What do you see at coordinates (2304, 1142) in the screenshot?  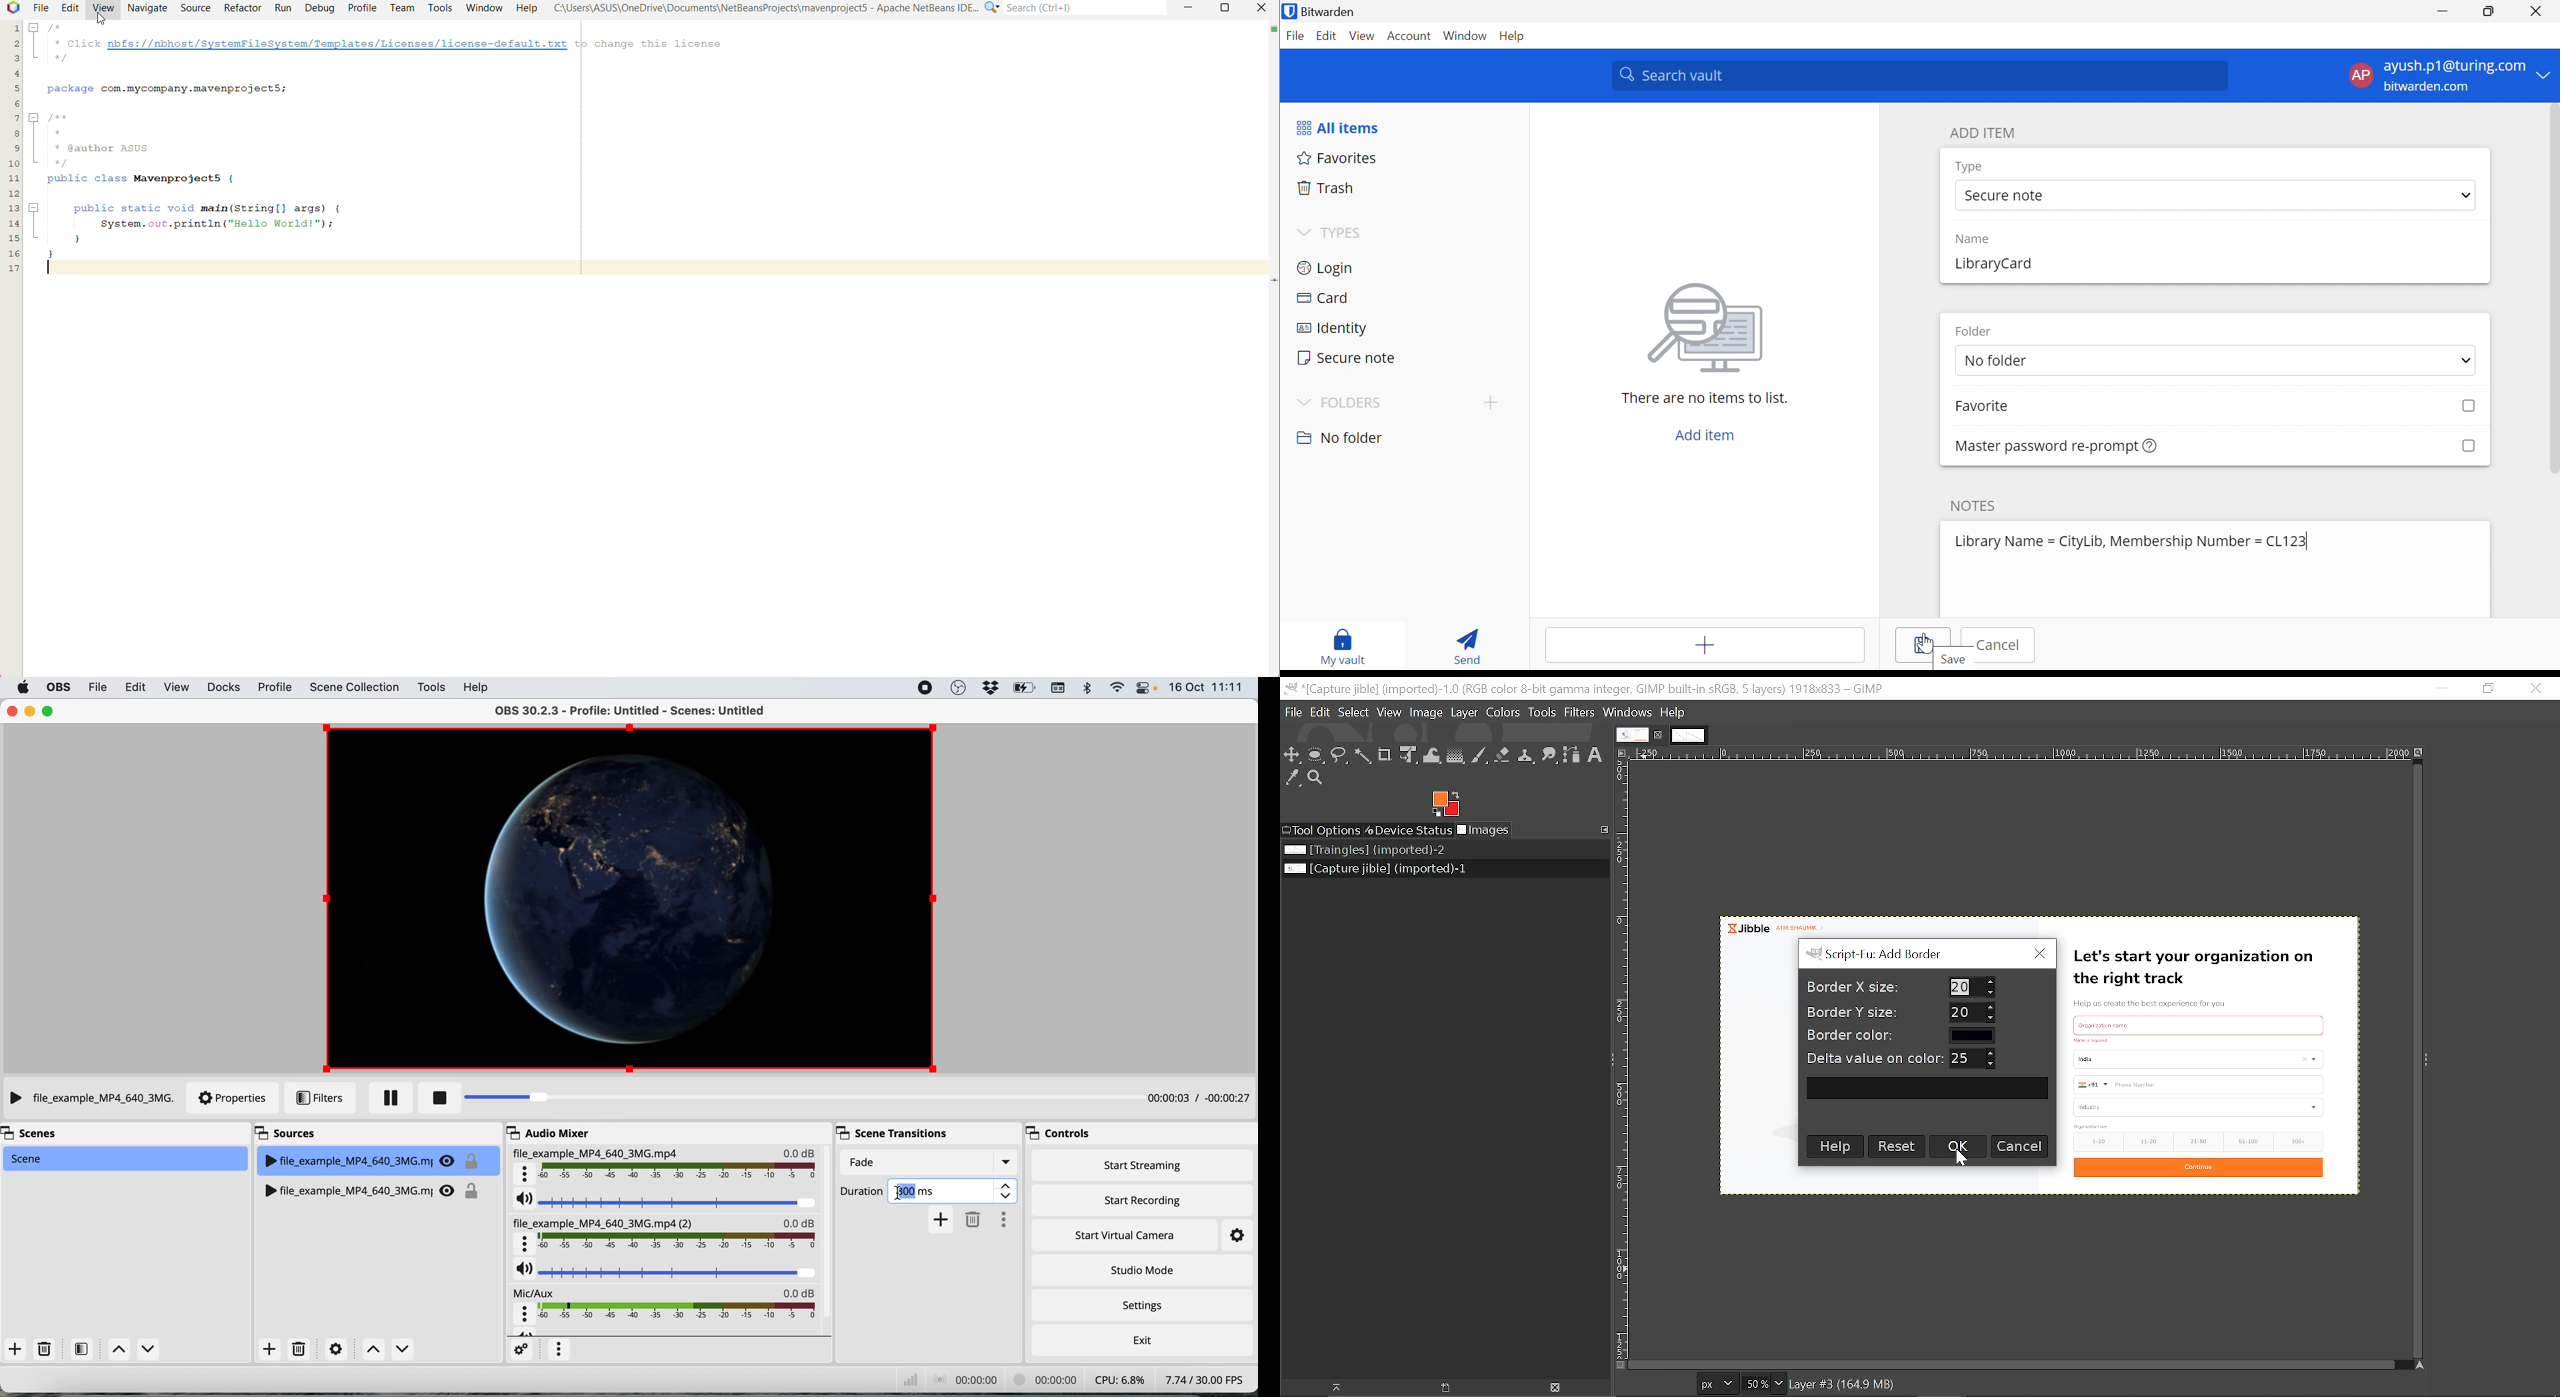 I see `100+` at bounding box center [2304, 1142].